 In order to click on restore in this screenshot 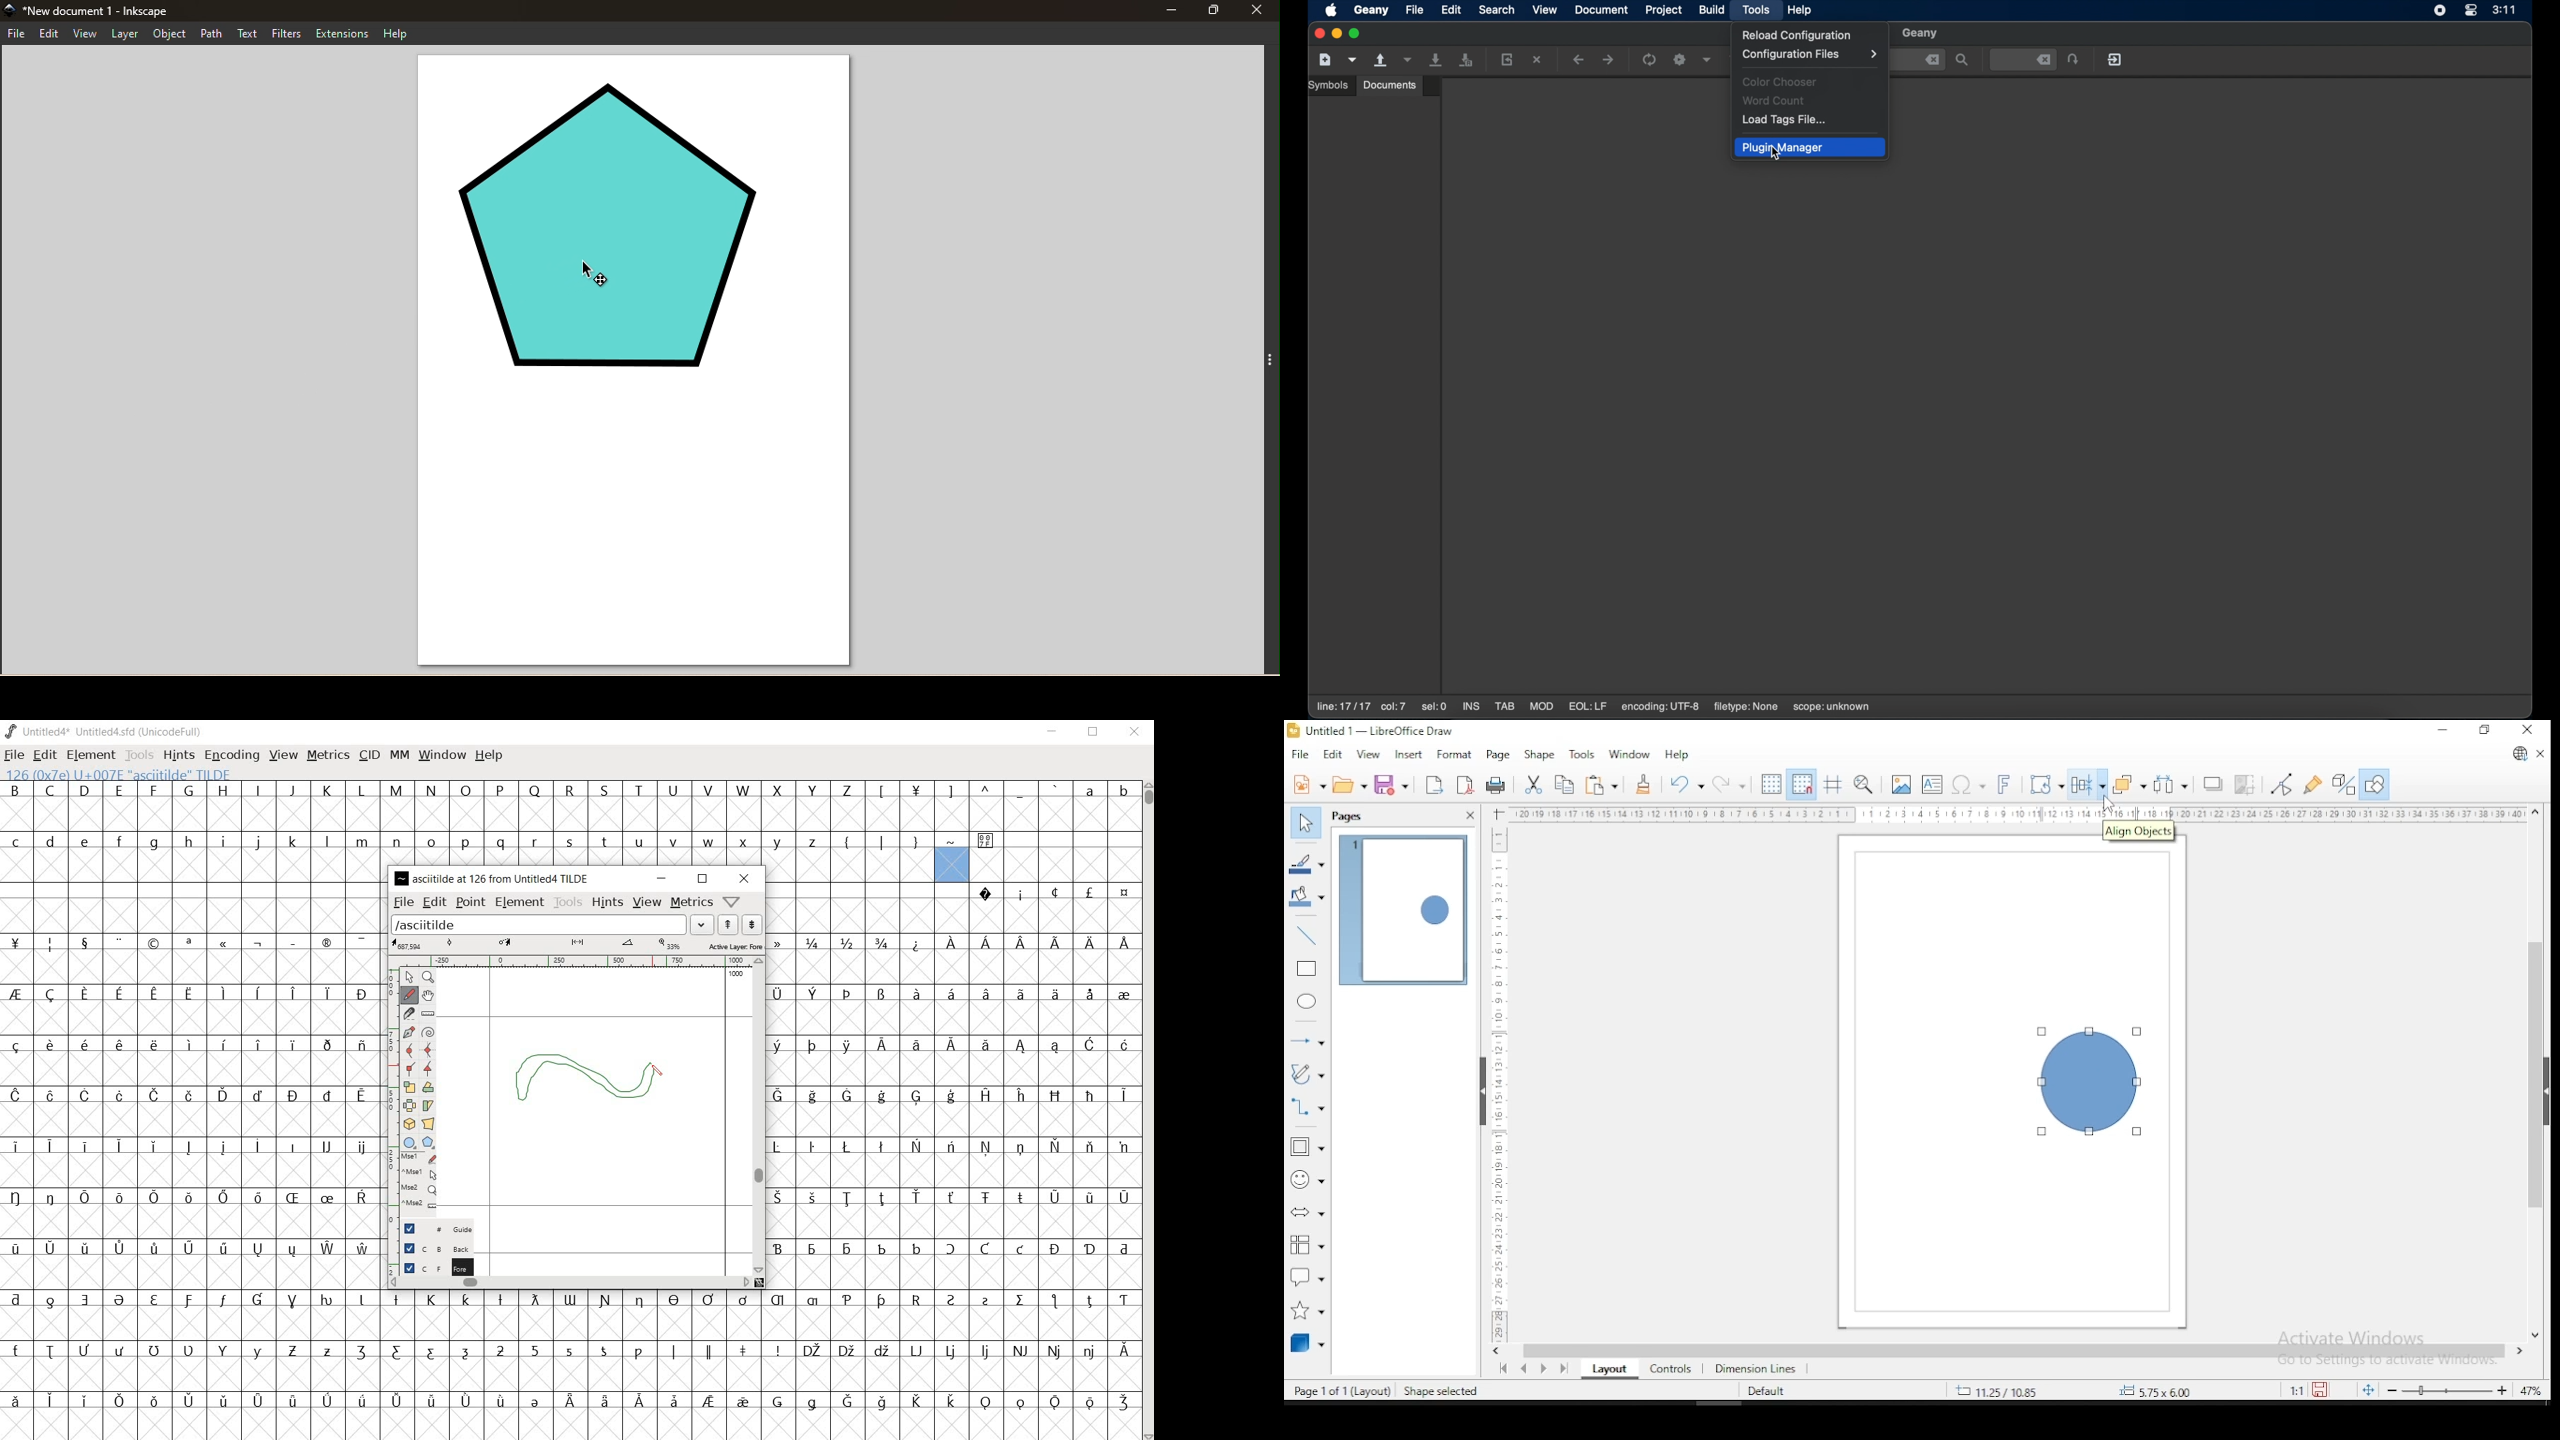, I will do `click(703, 879)`.